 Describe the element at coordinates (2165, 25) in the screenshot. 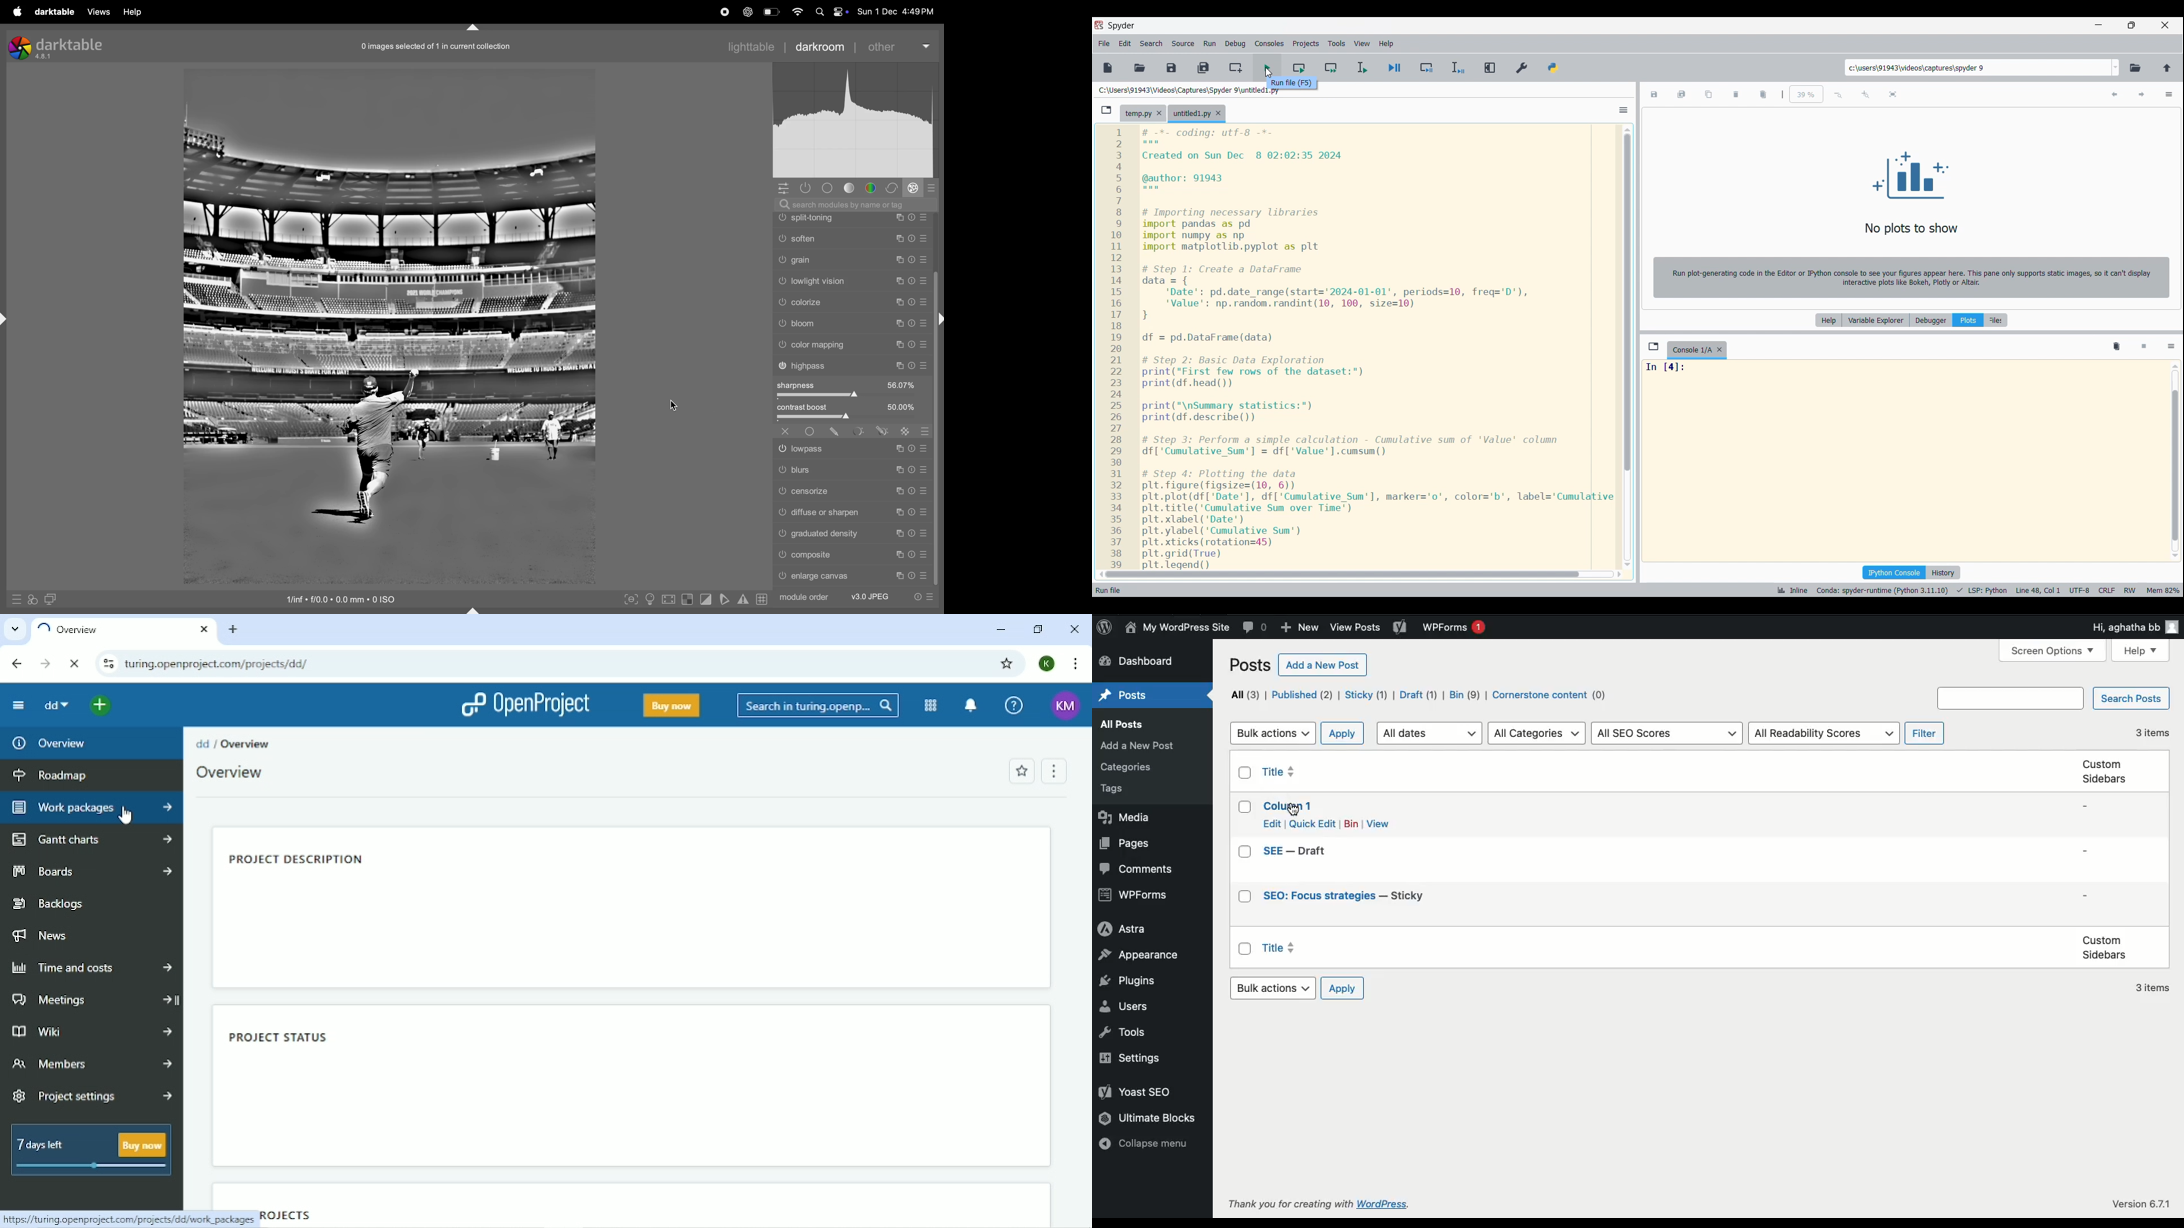

I see `Close interface` at that location.